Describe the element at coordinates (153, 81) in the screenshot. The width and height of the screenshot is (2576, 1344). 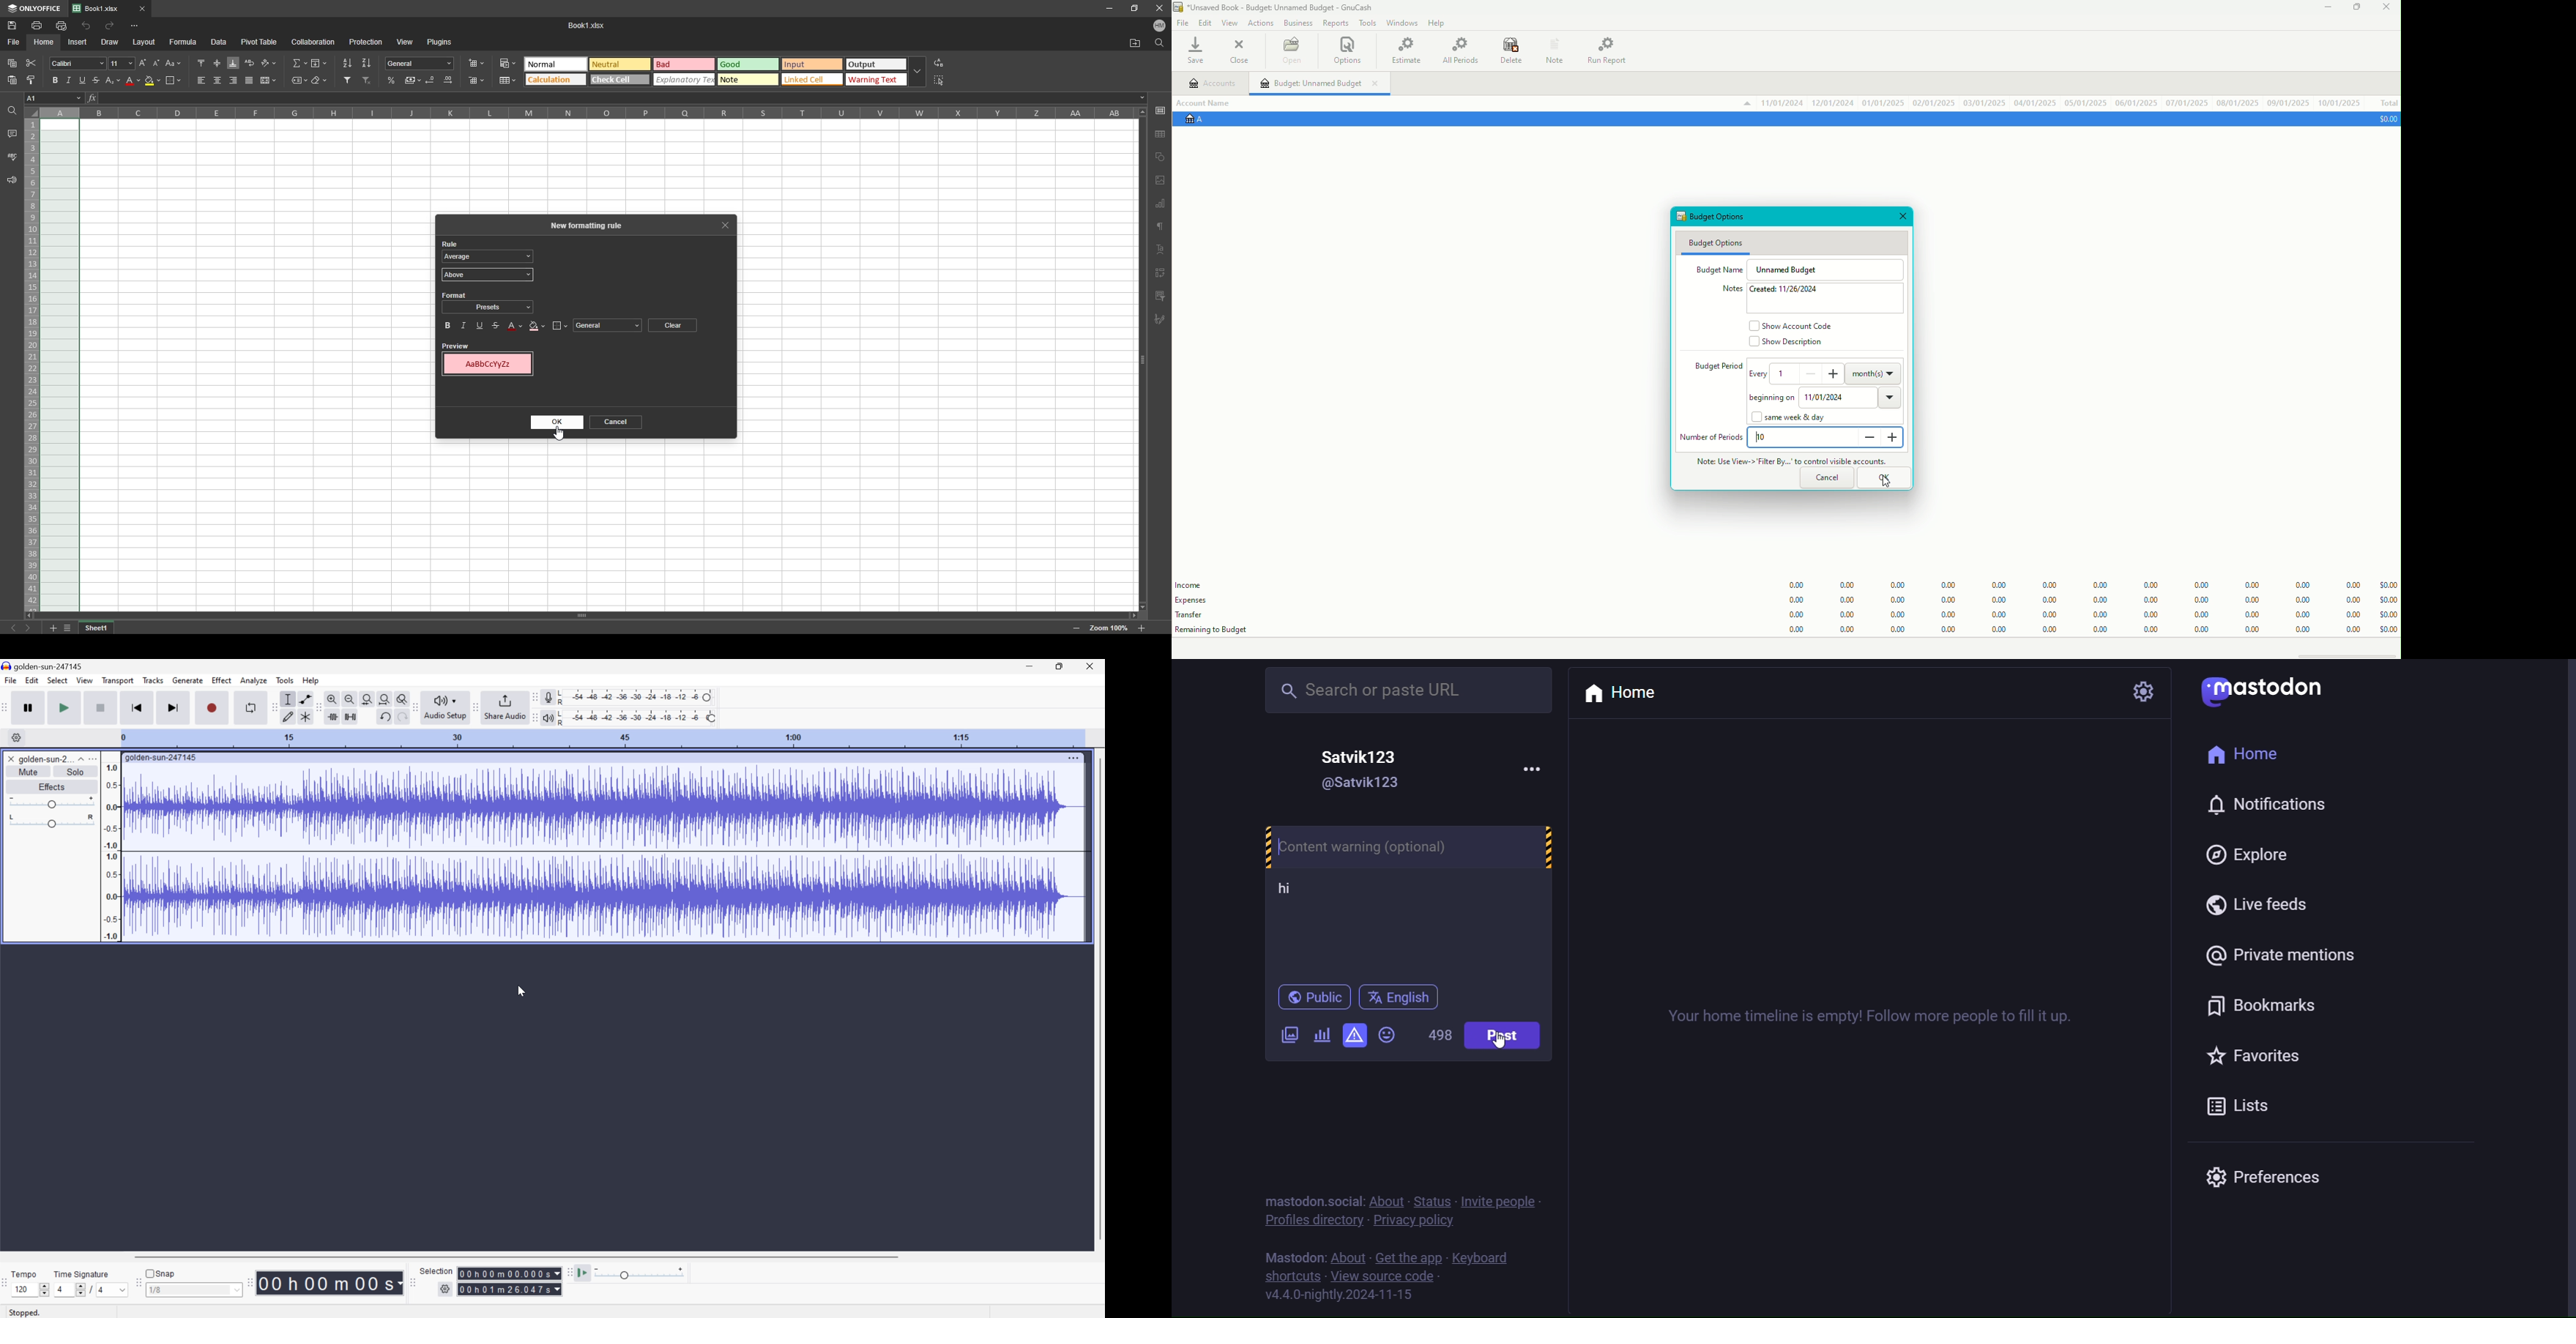
I see `fill color` at that location.